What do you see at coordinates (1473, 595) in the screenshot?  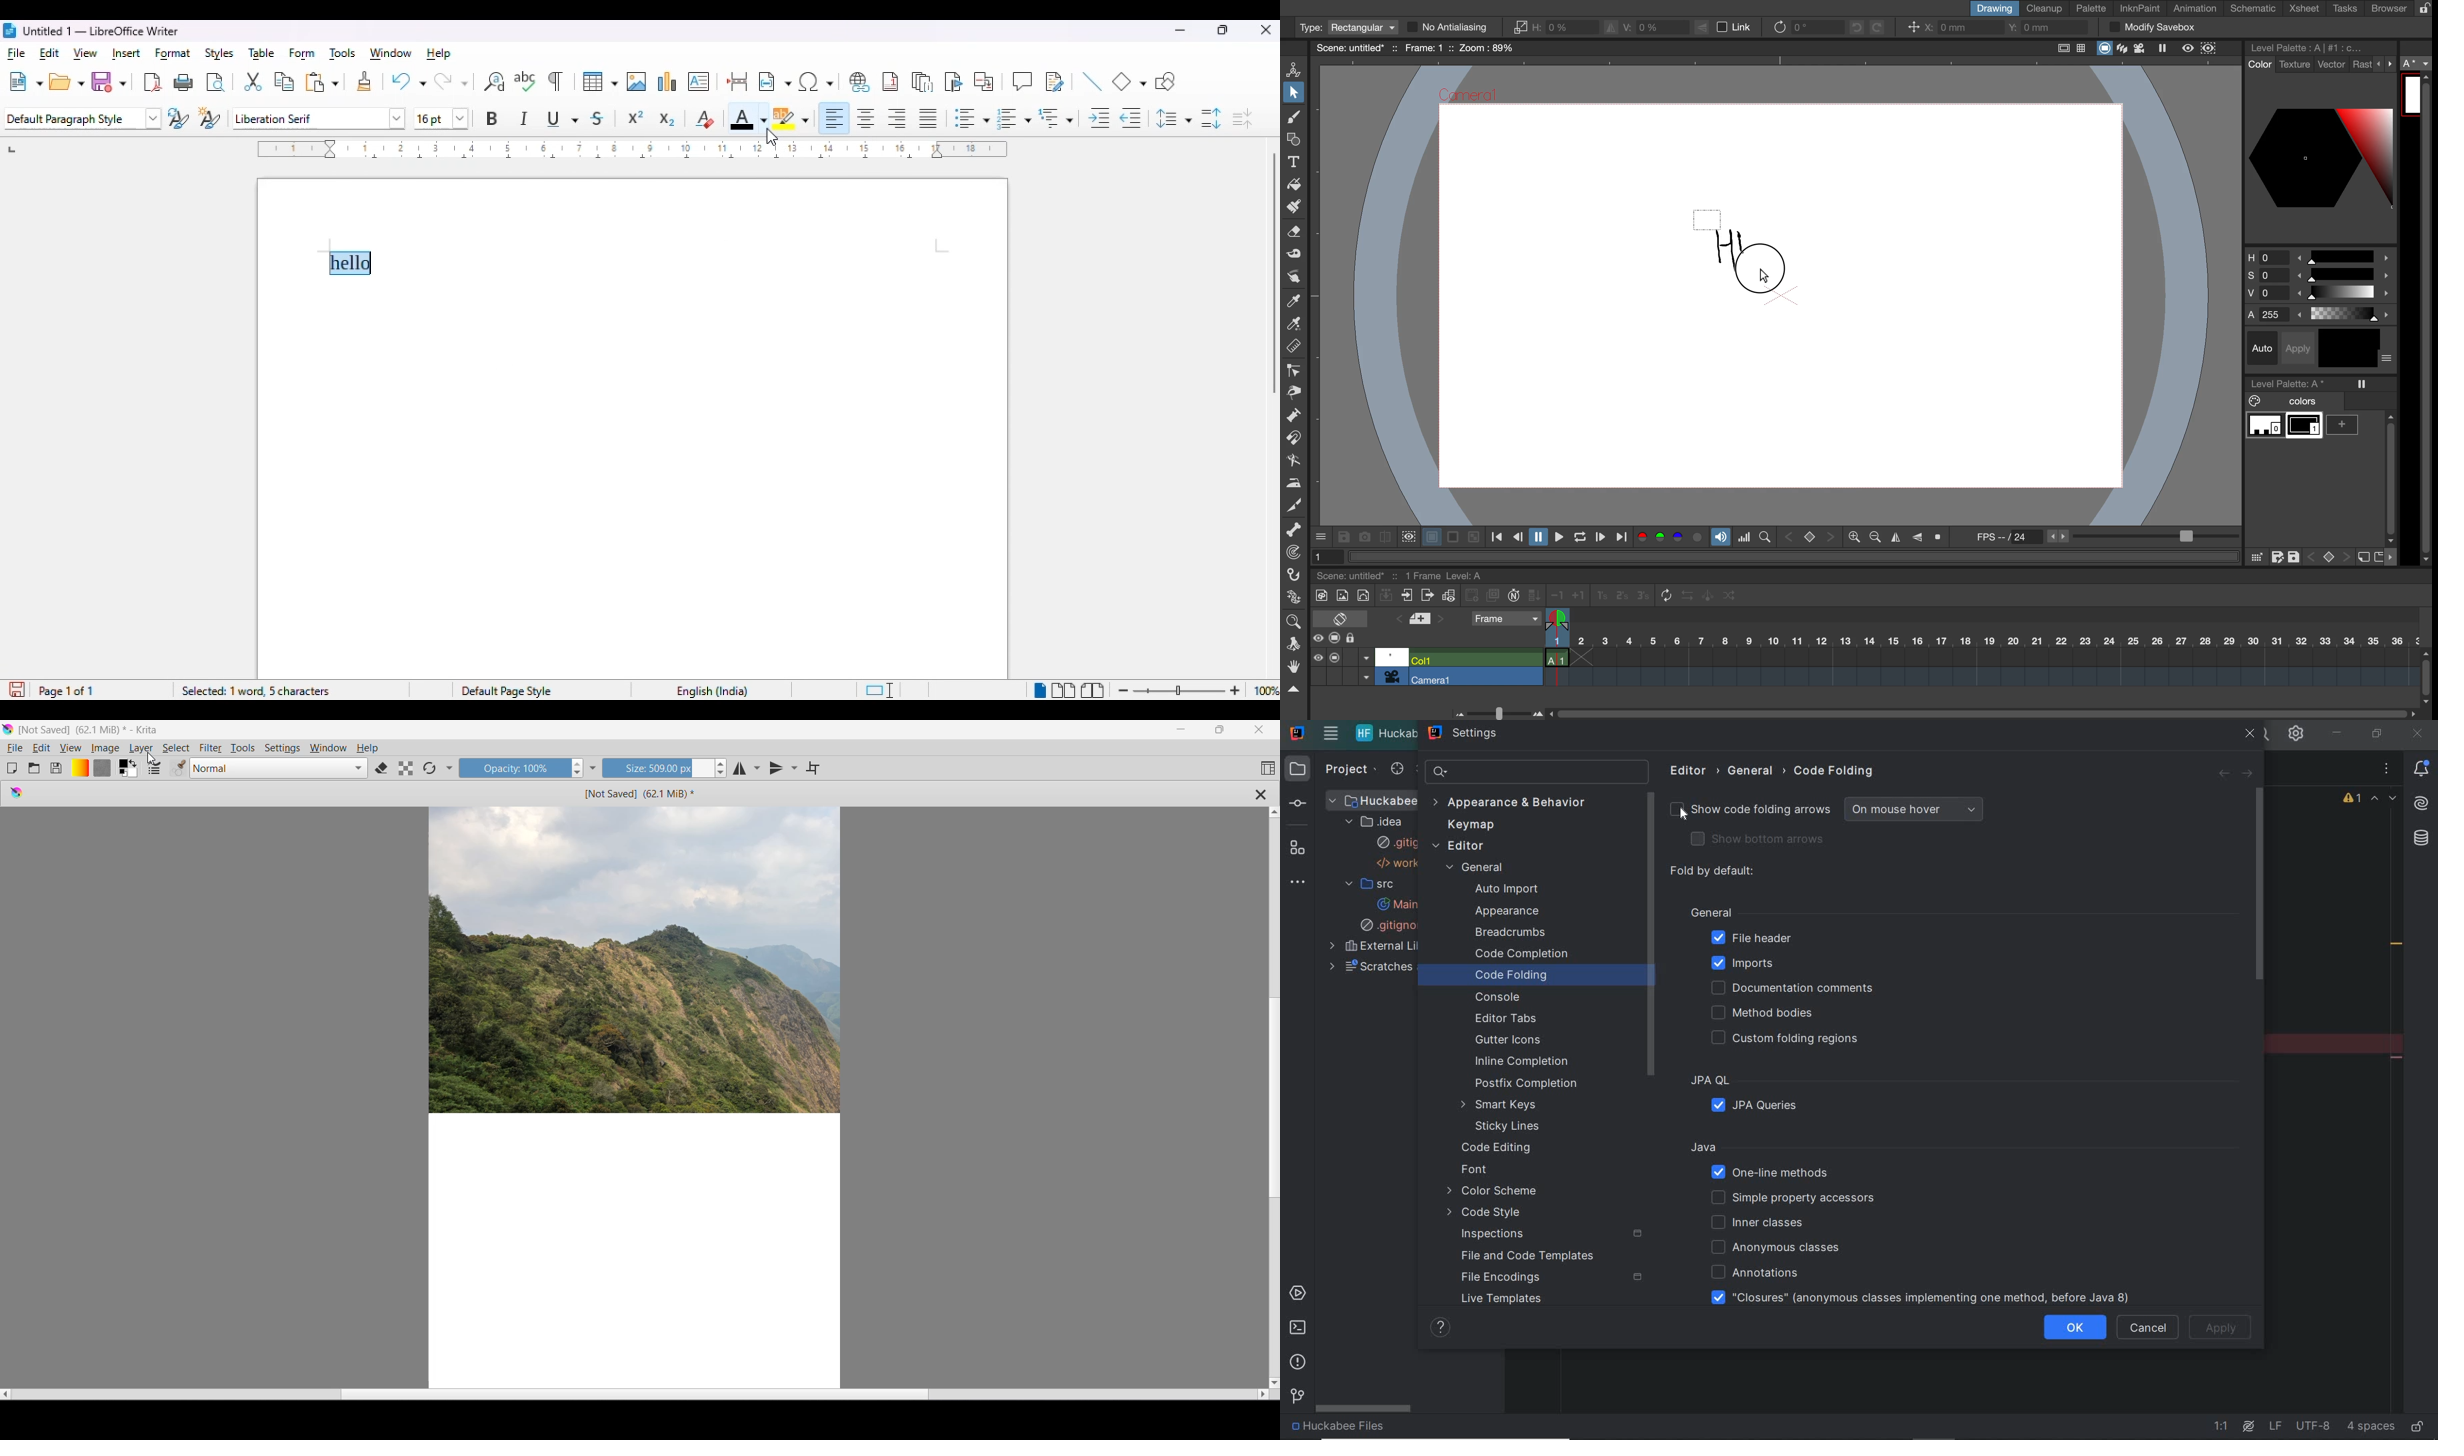 I see `create blank drawing` at bounding box center [1473, 595].